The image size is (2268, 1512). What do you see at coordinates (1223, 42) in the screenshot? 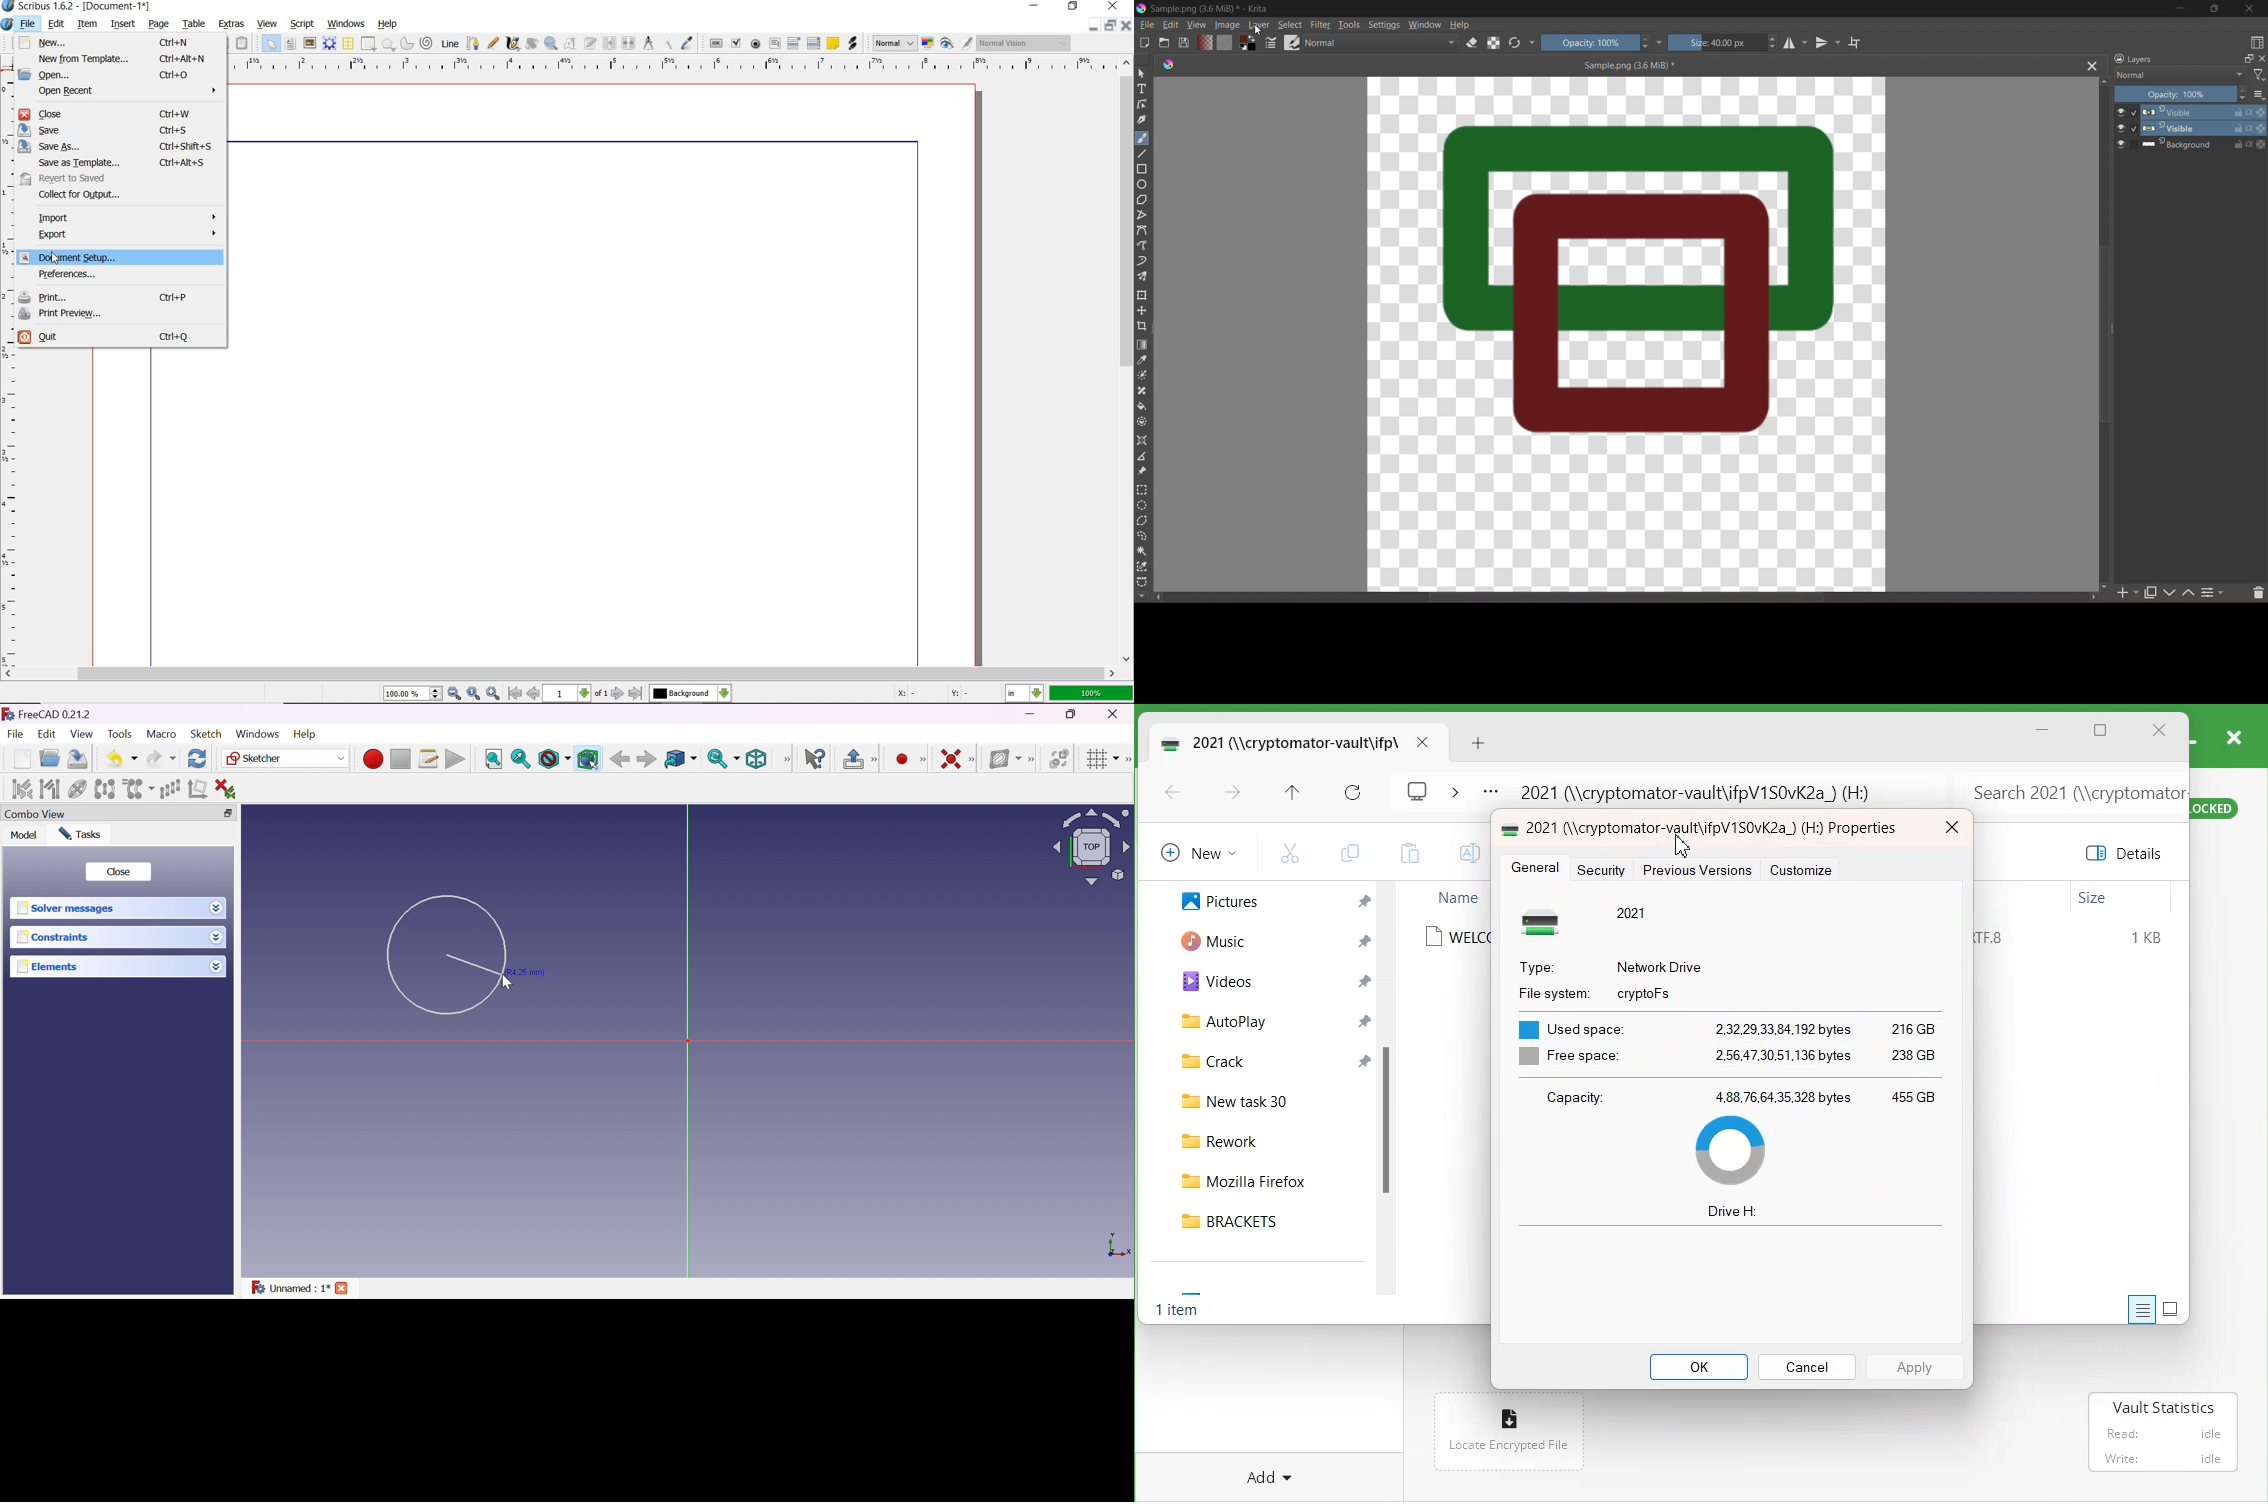
I see `Fill Color` at bounding box center [1223, 42].